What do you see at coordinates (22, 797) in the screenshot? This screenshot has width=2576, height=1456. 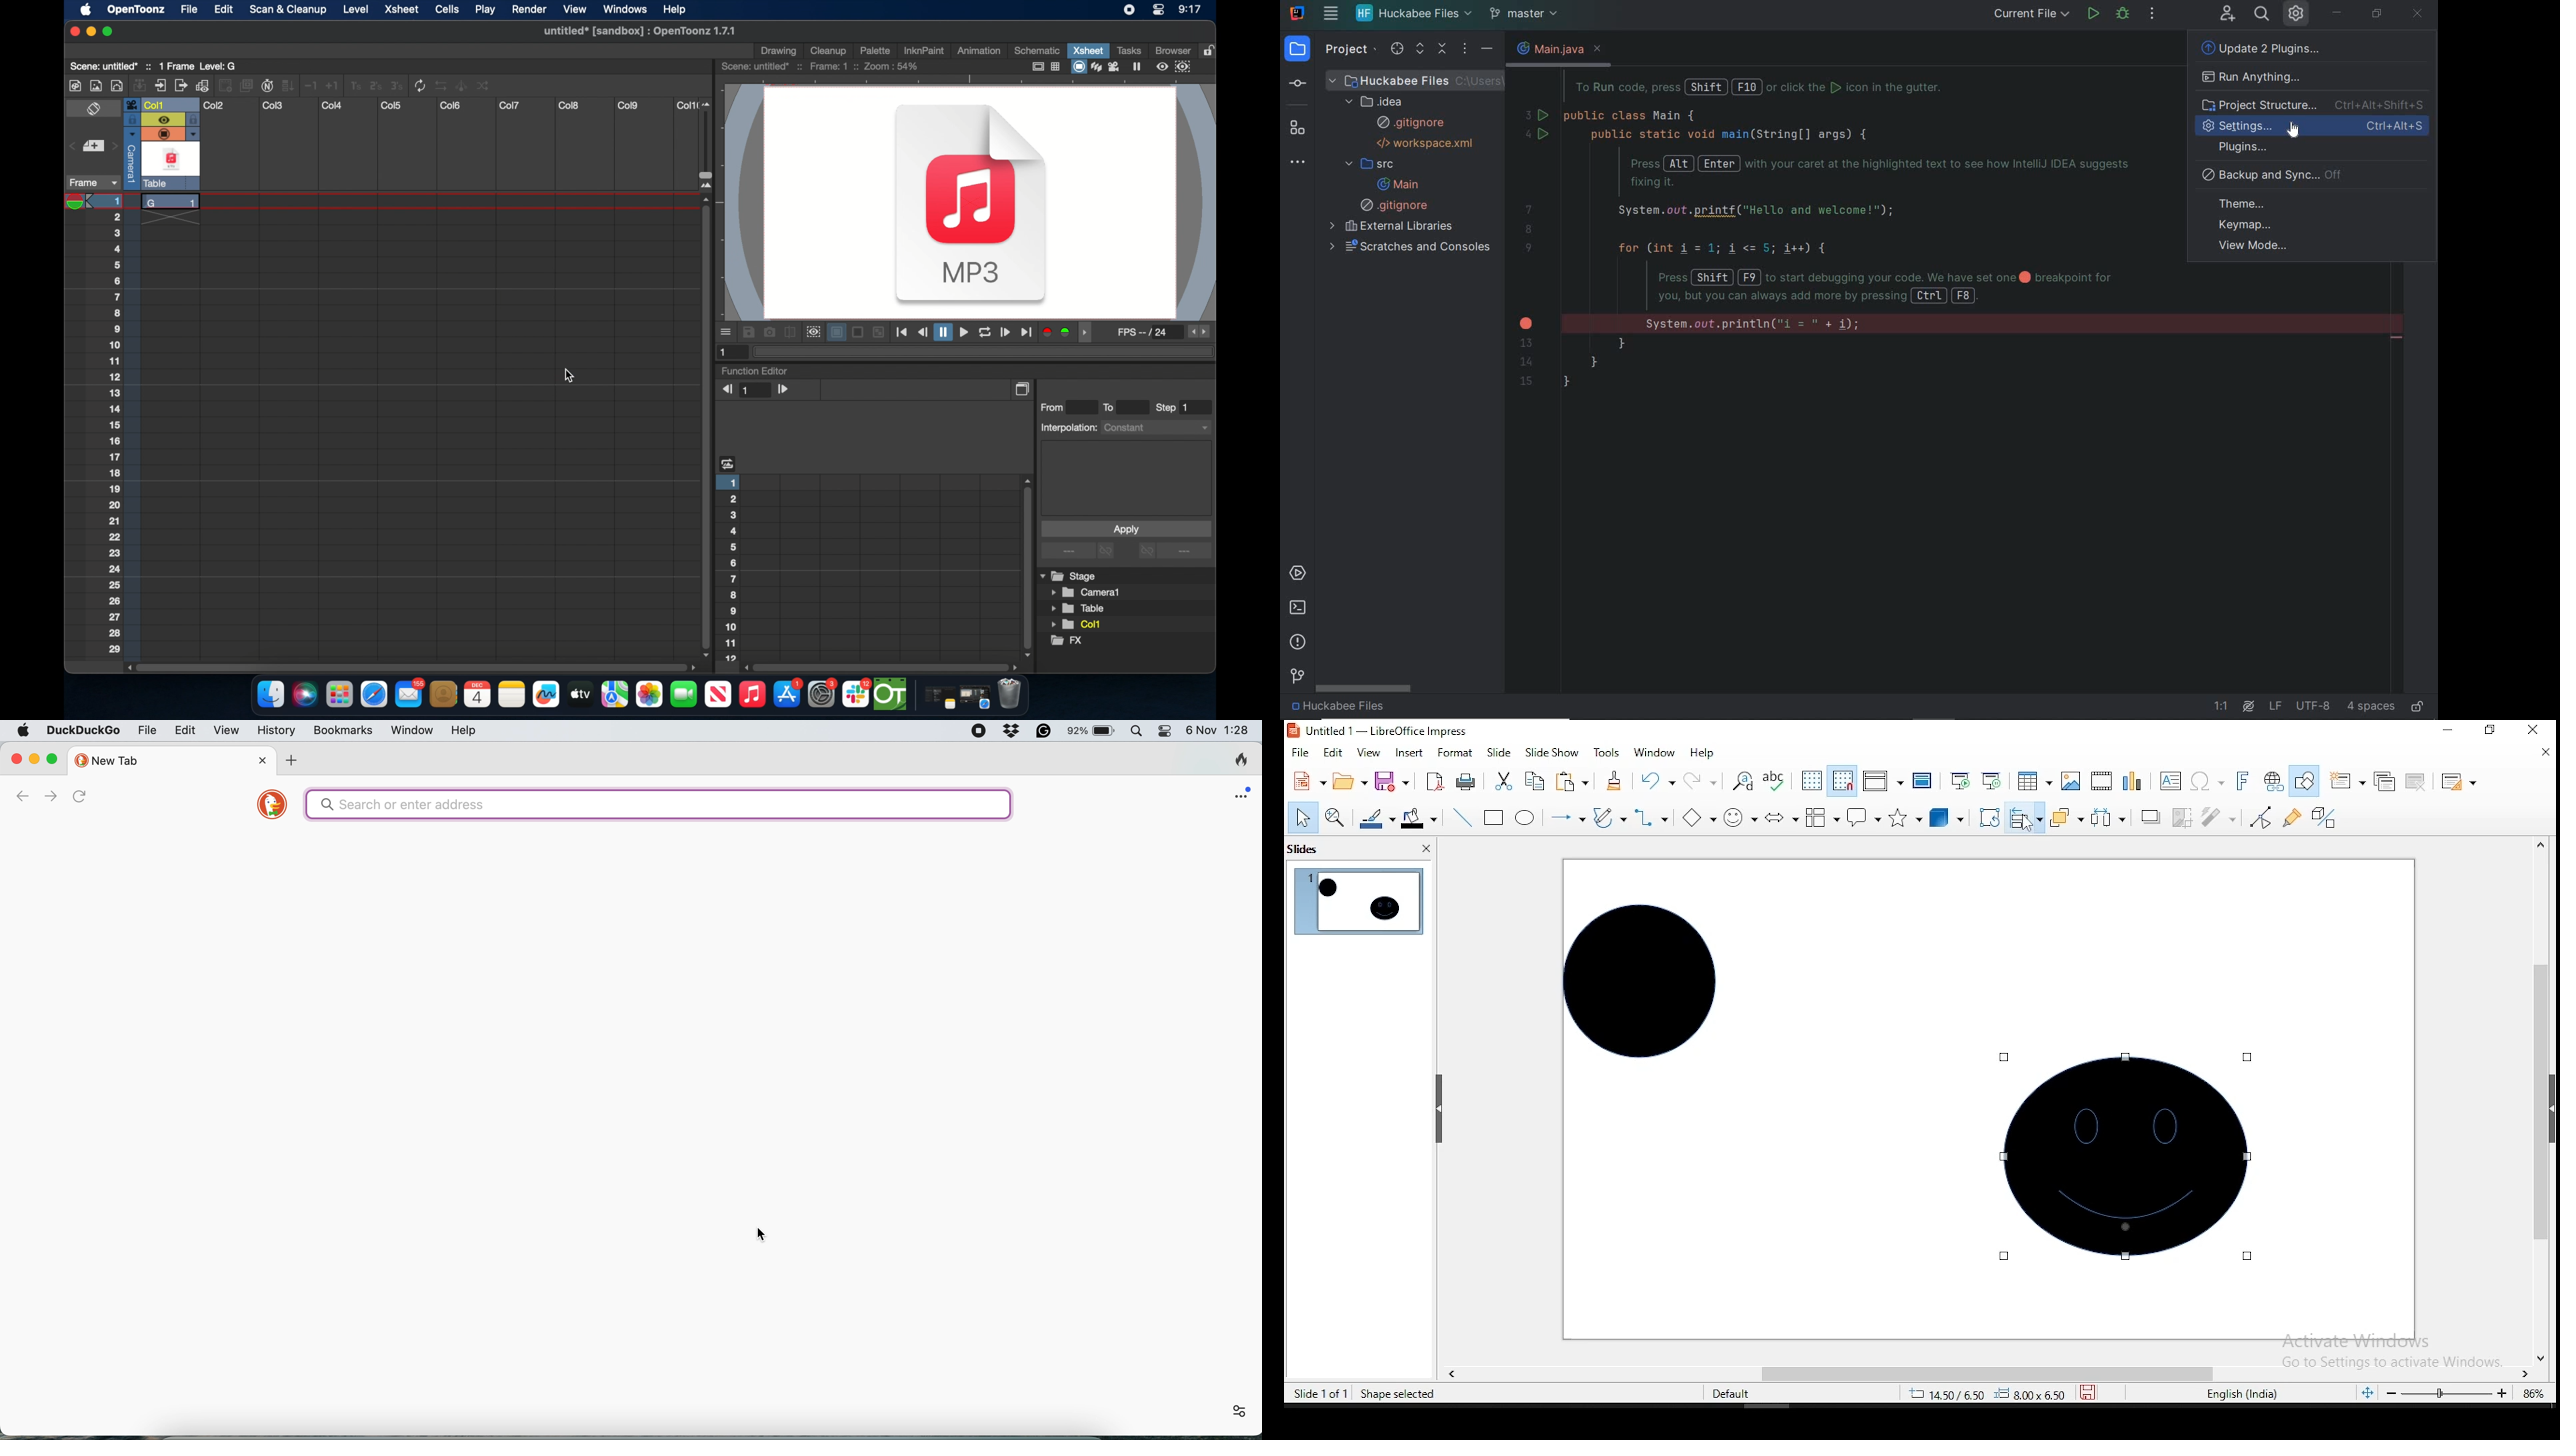 I see `go back` at bounding box center [22, 797].